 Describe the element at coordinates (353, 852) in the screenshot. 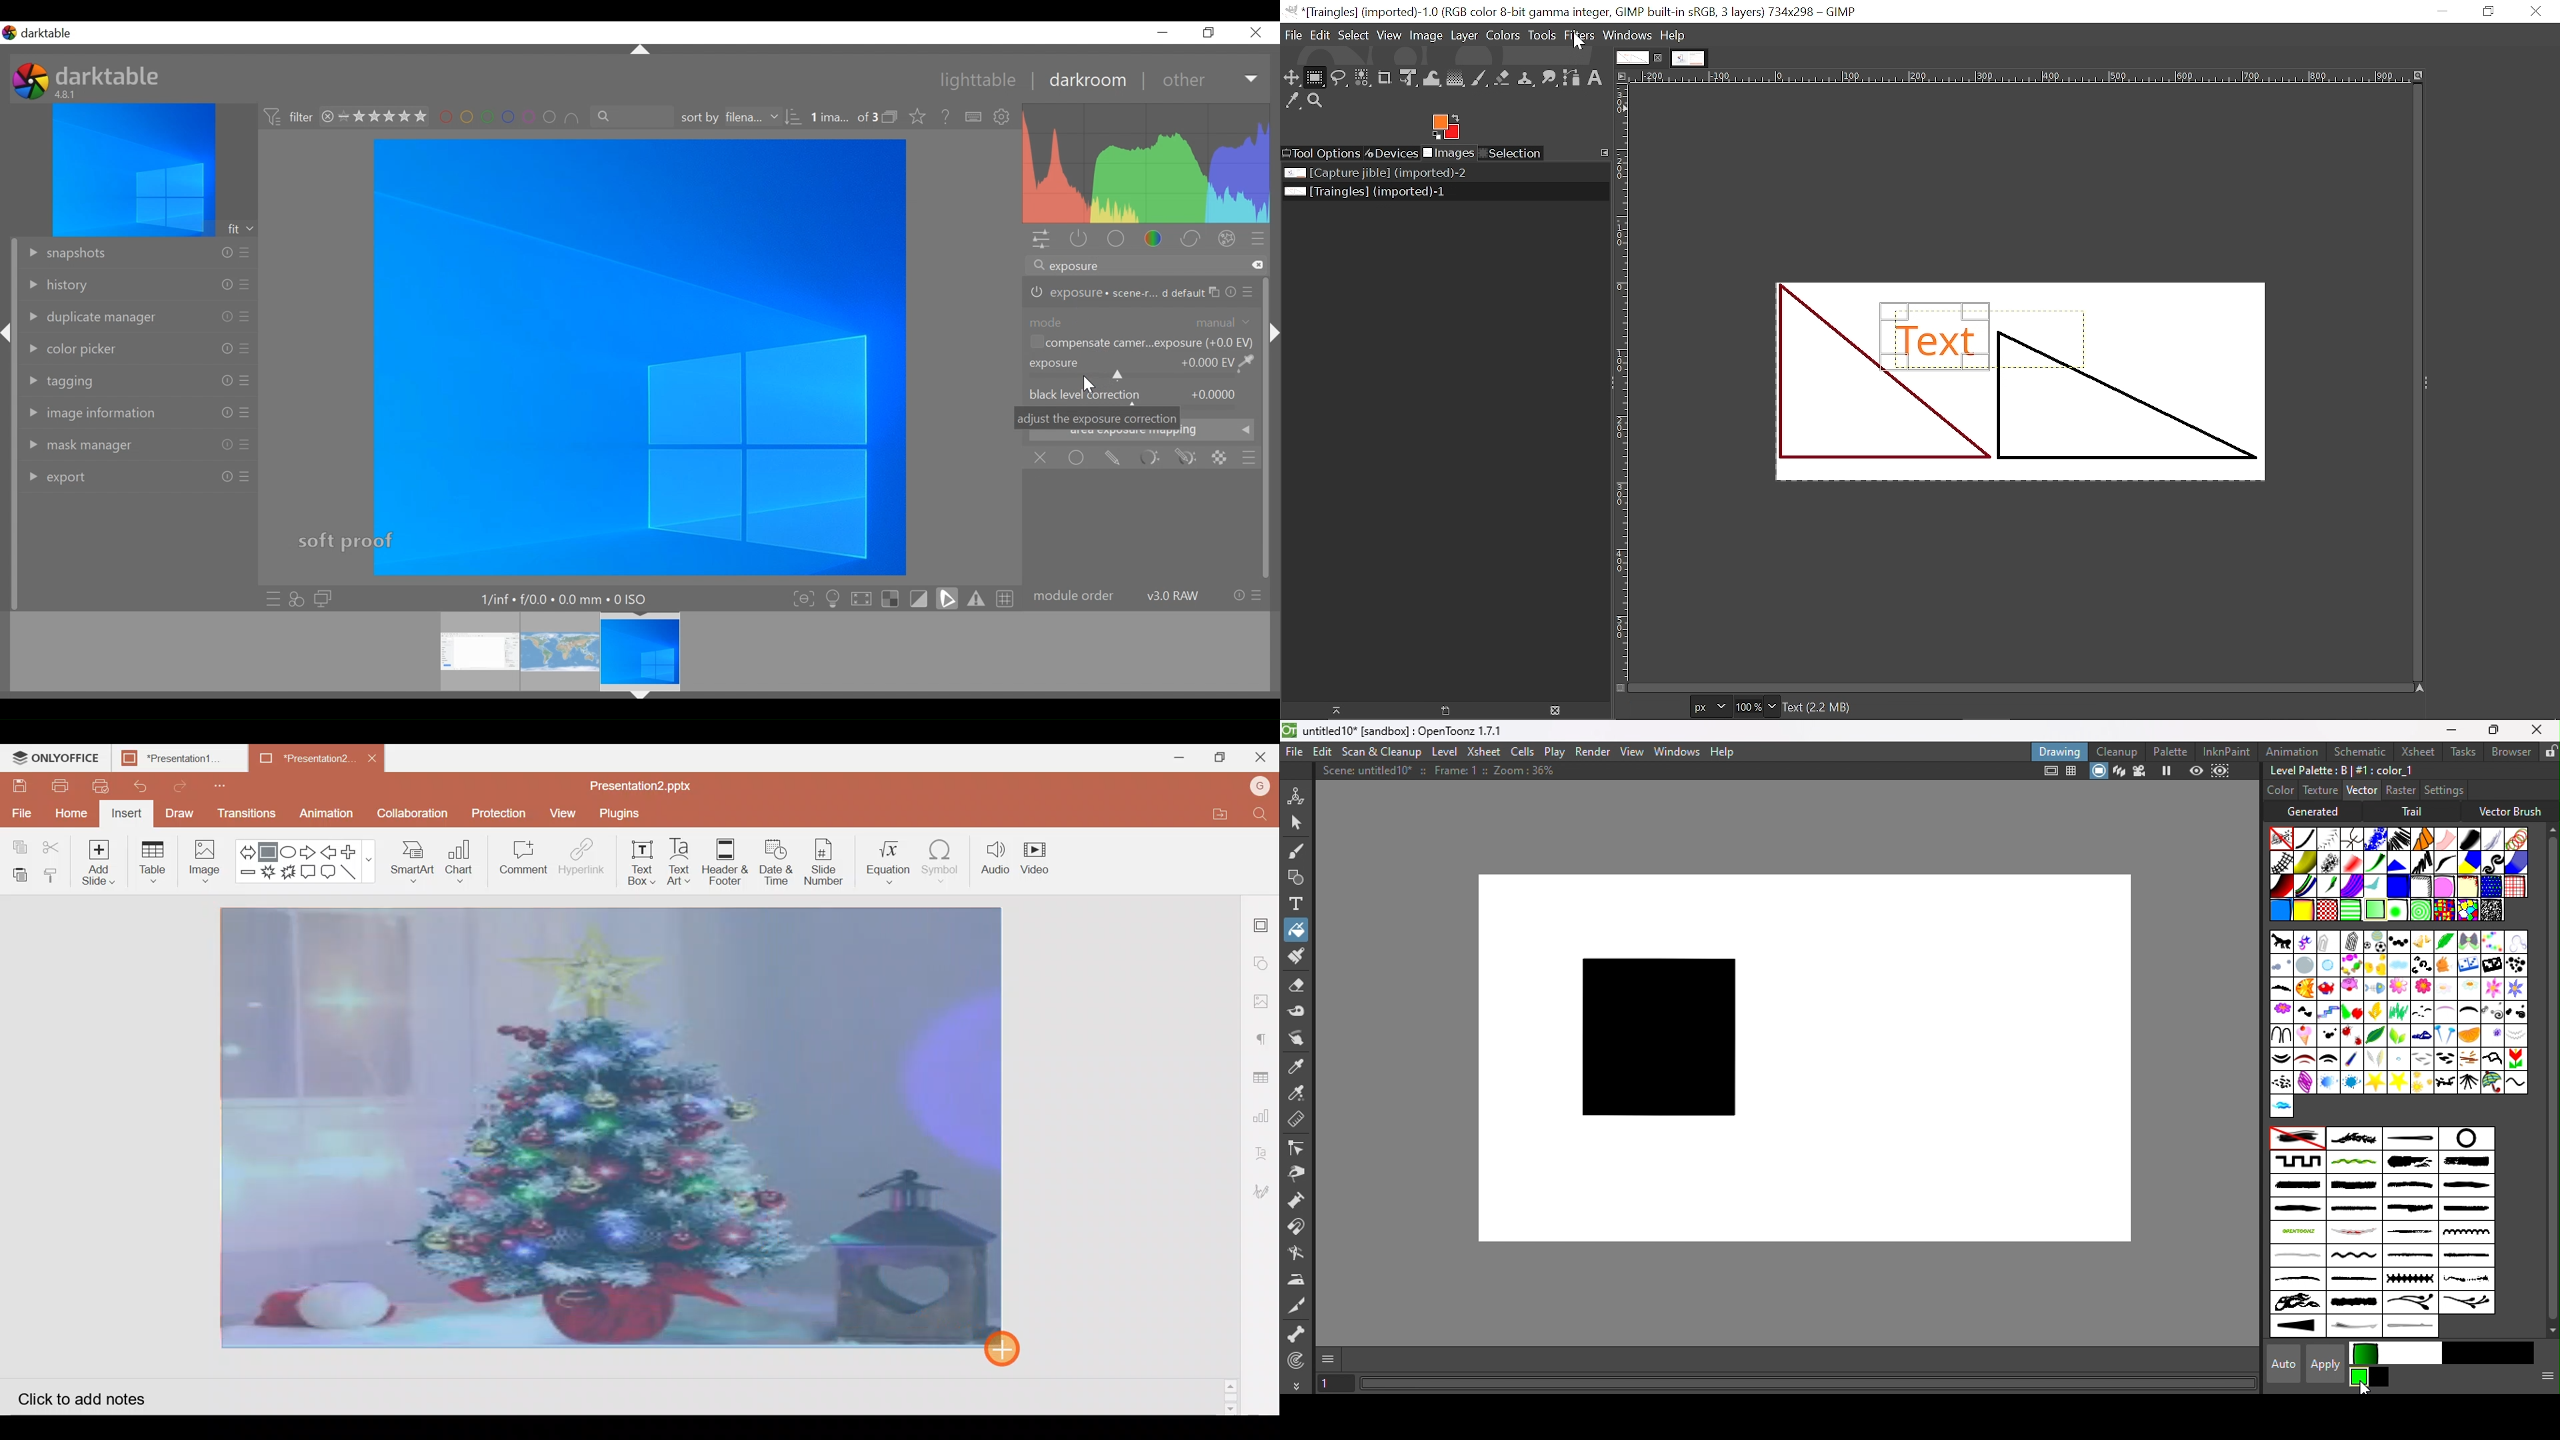

I see `Plus` at that location.